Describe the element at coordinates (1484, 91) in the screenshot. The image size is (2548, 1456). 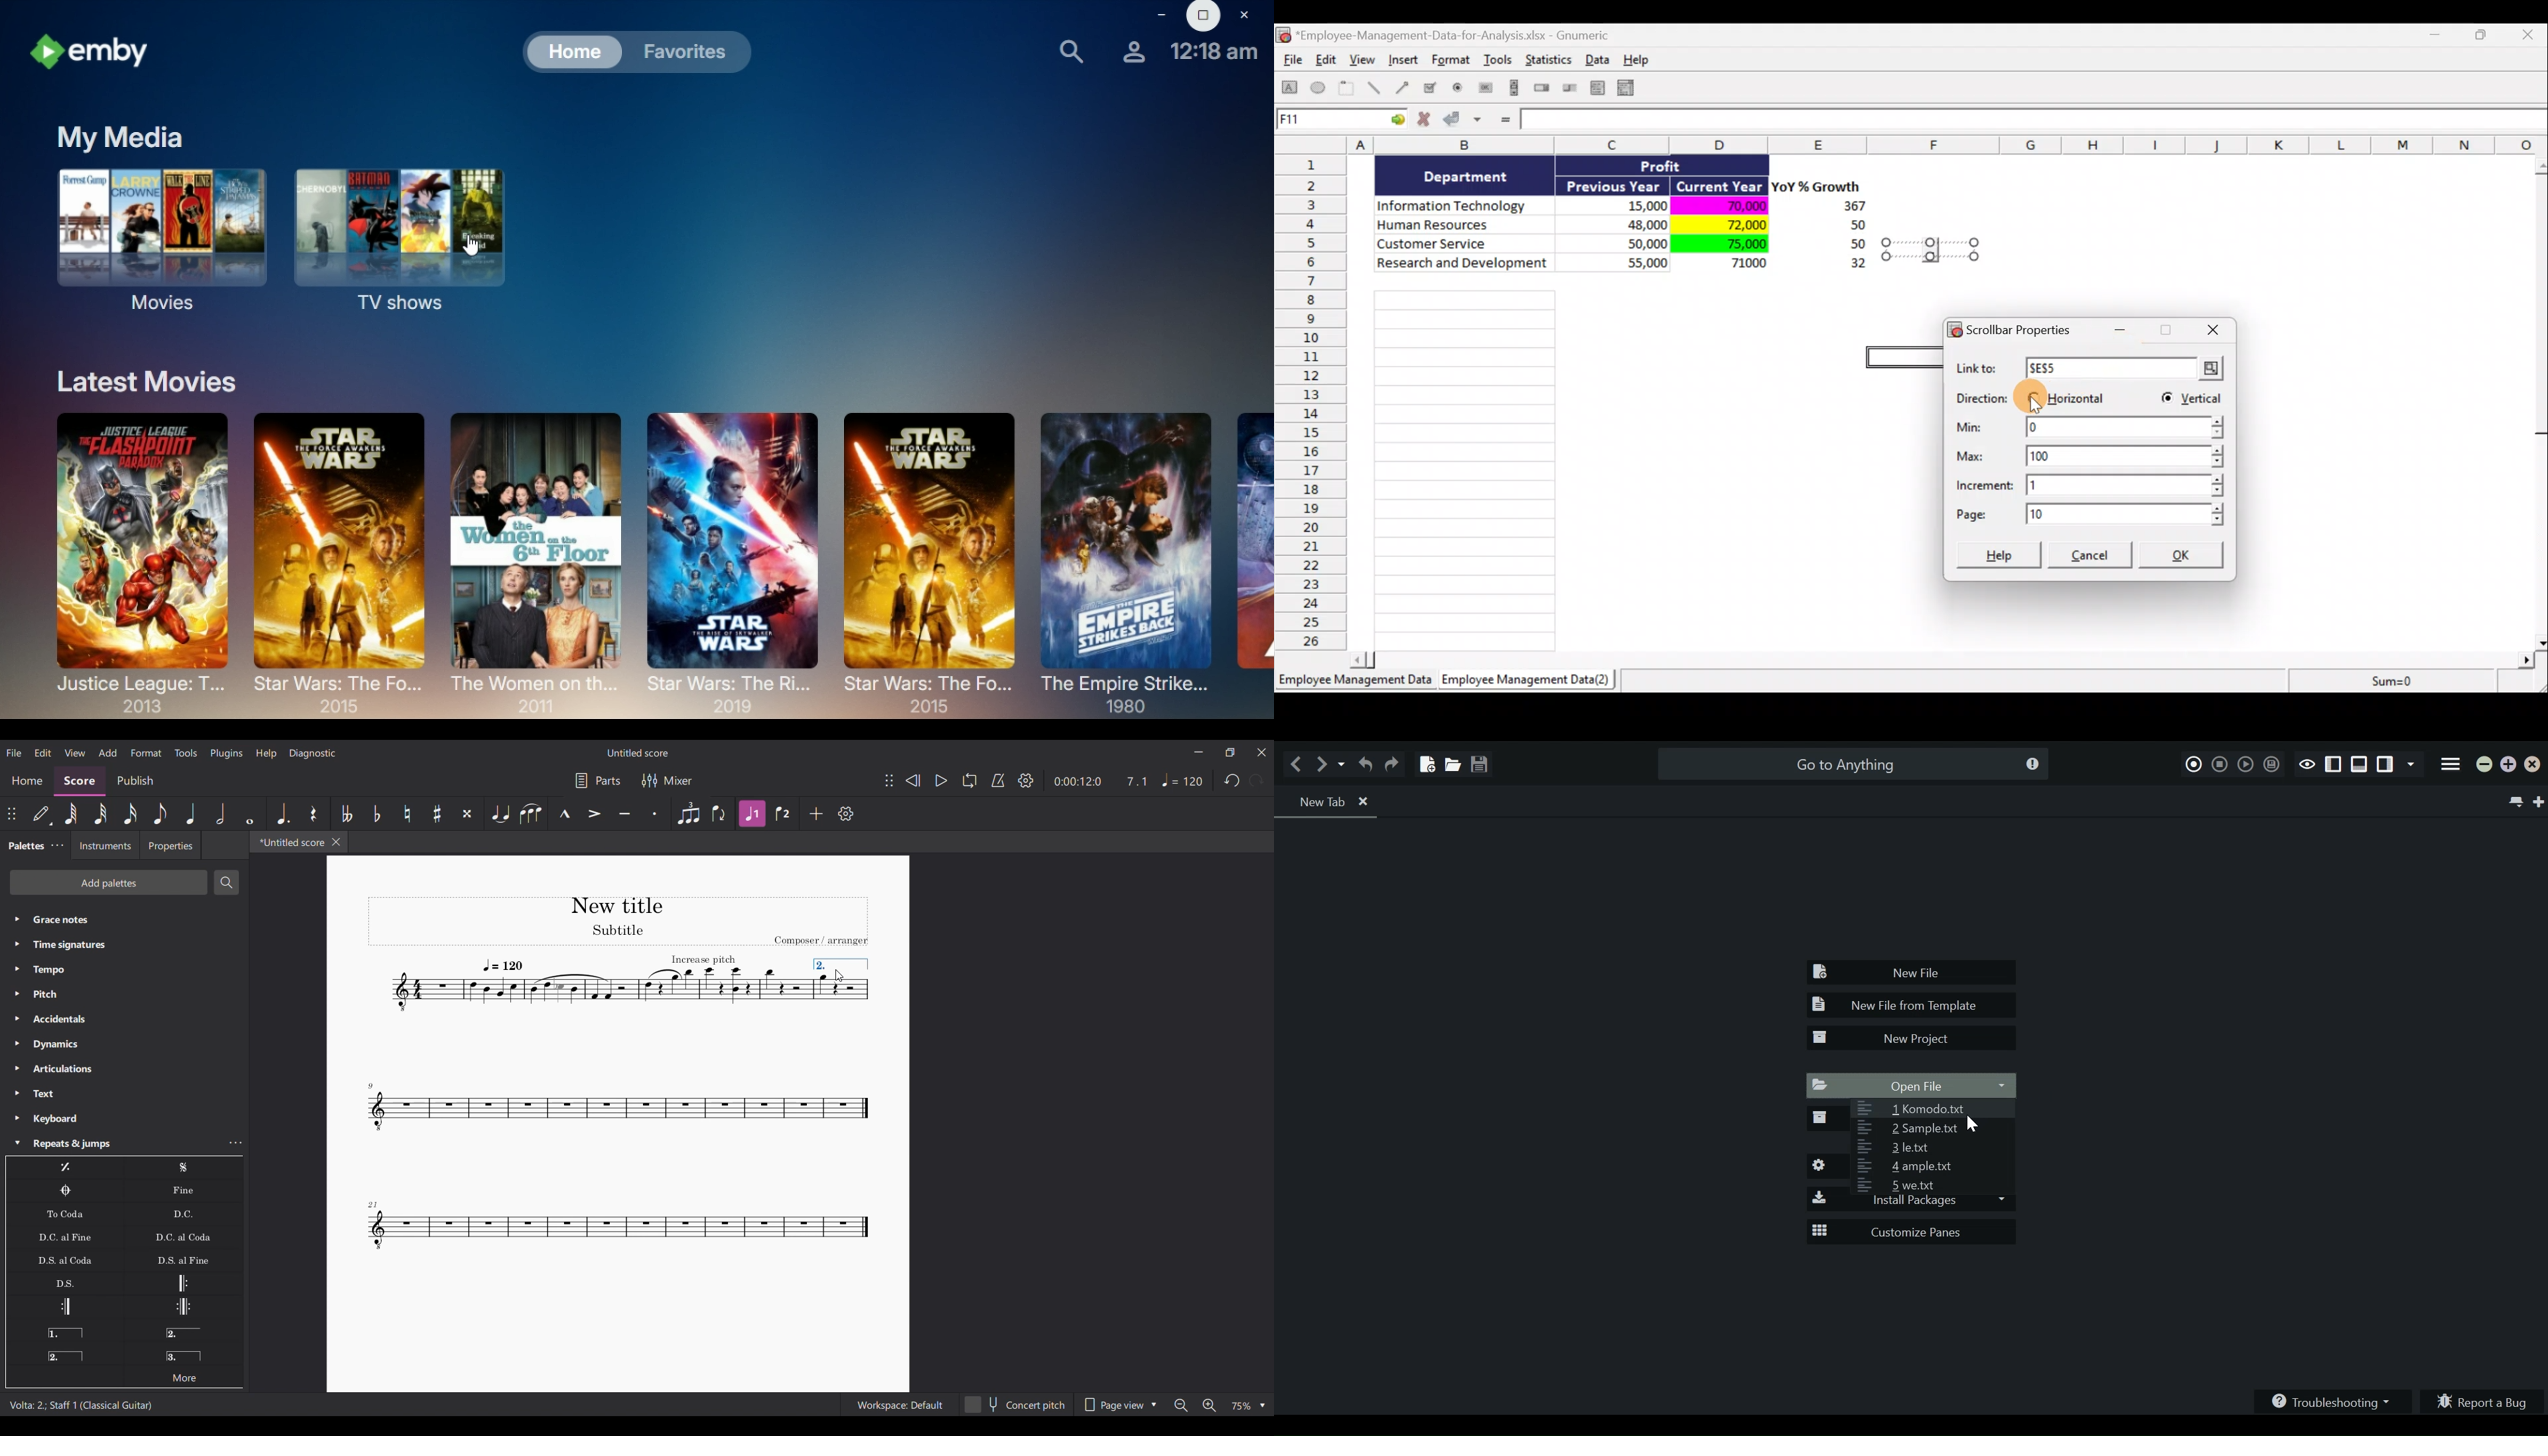
I see `Create a button` at that location.